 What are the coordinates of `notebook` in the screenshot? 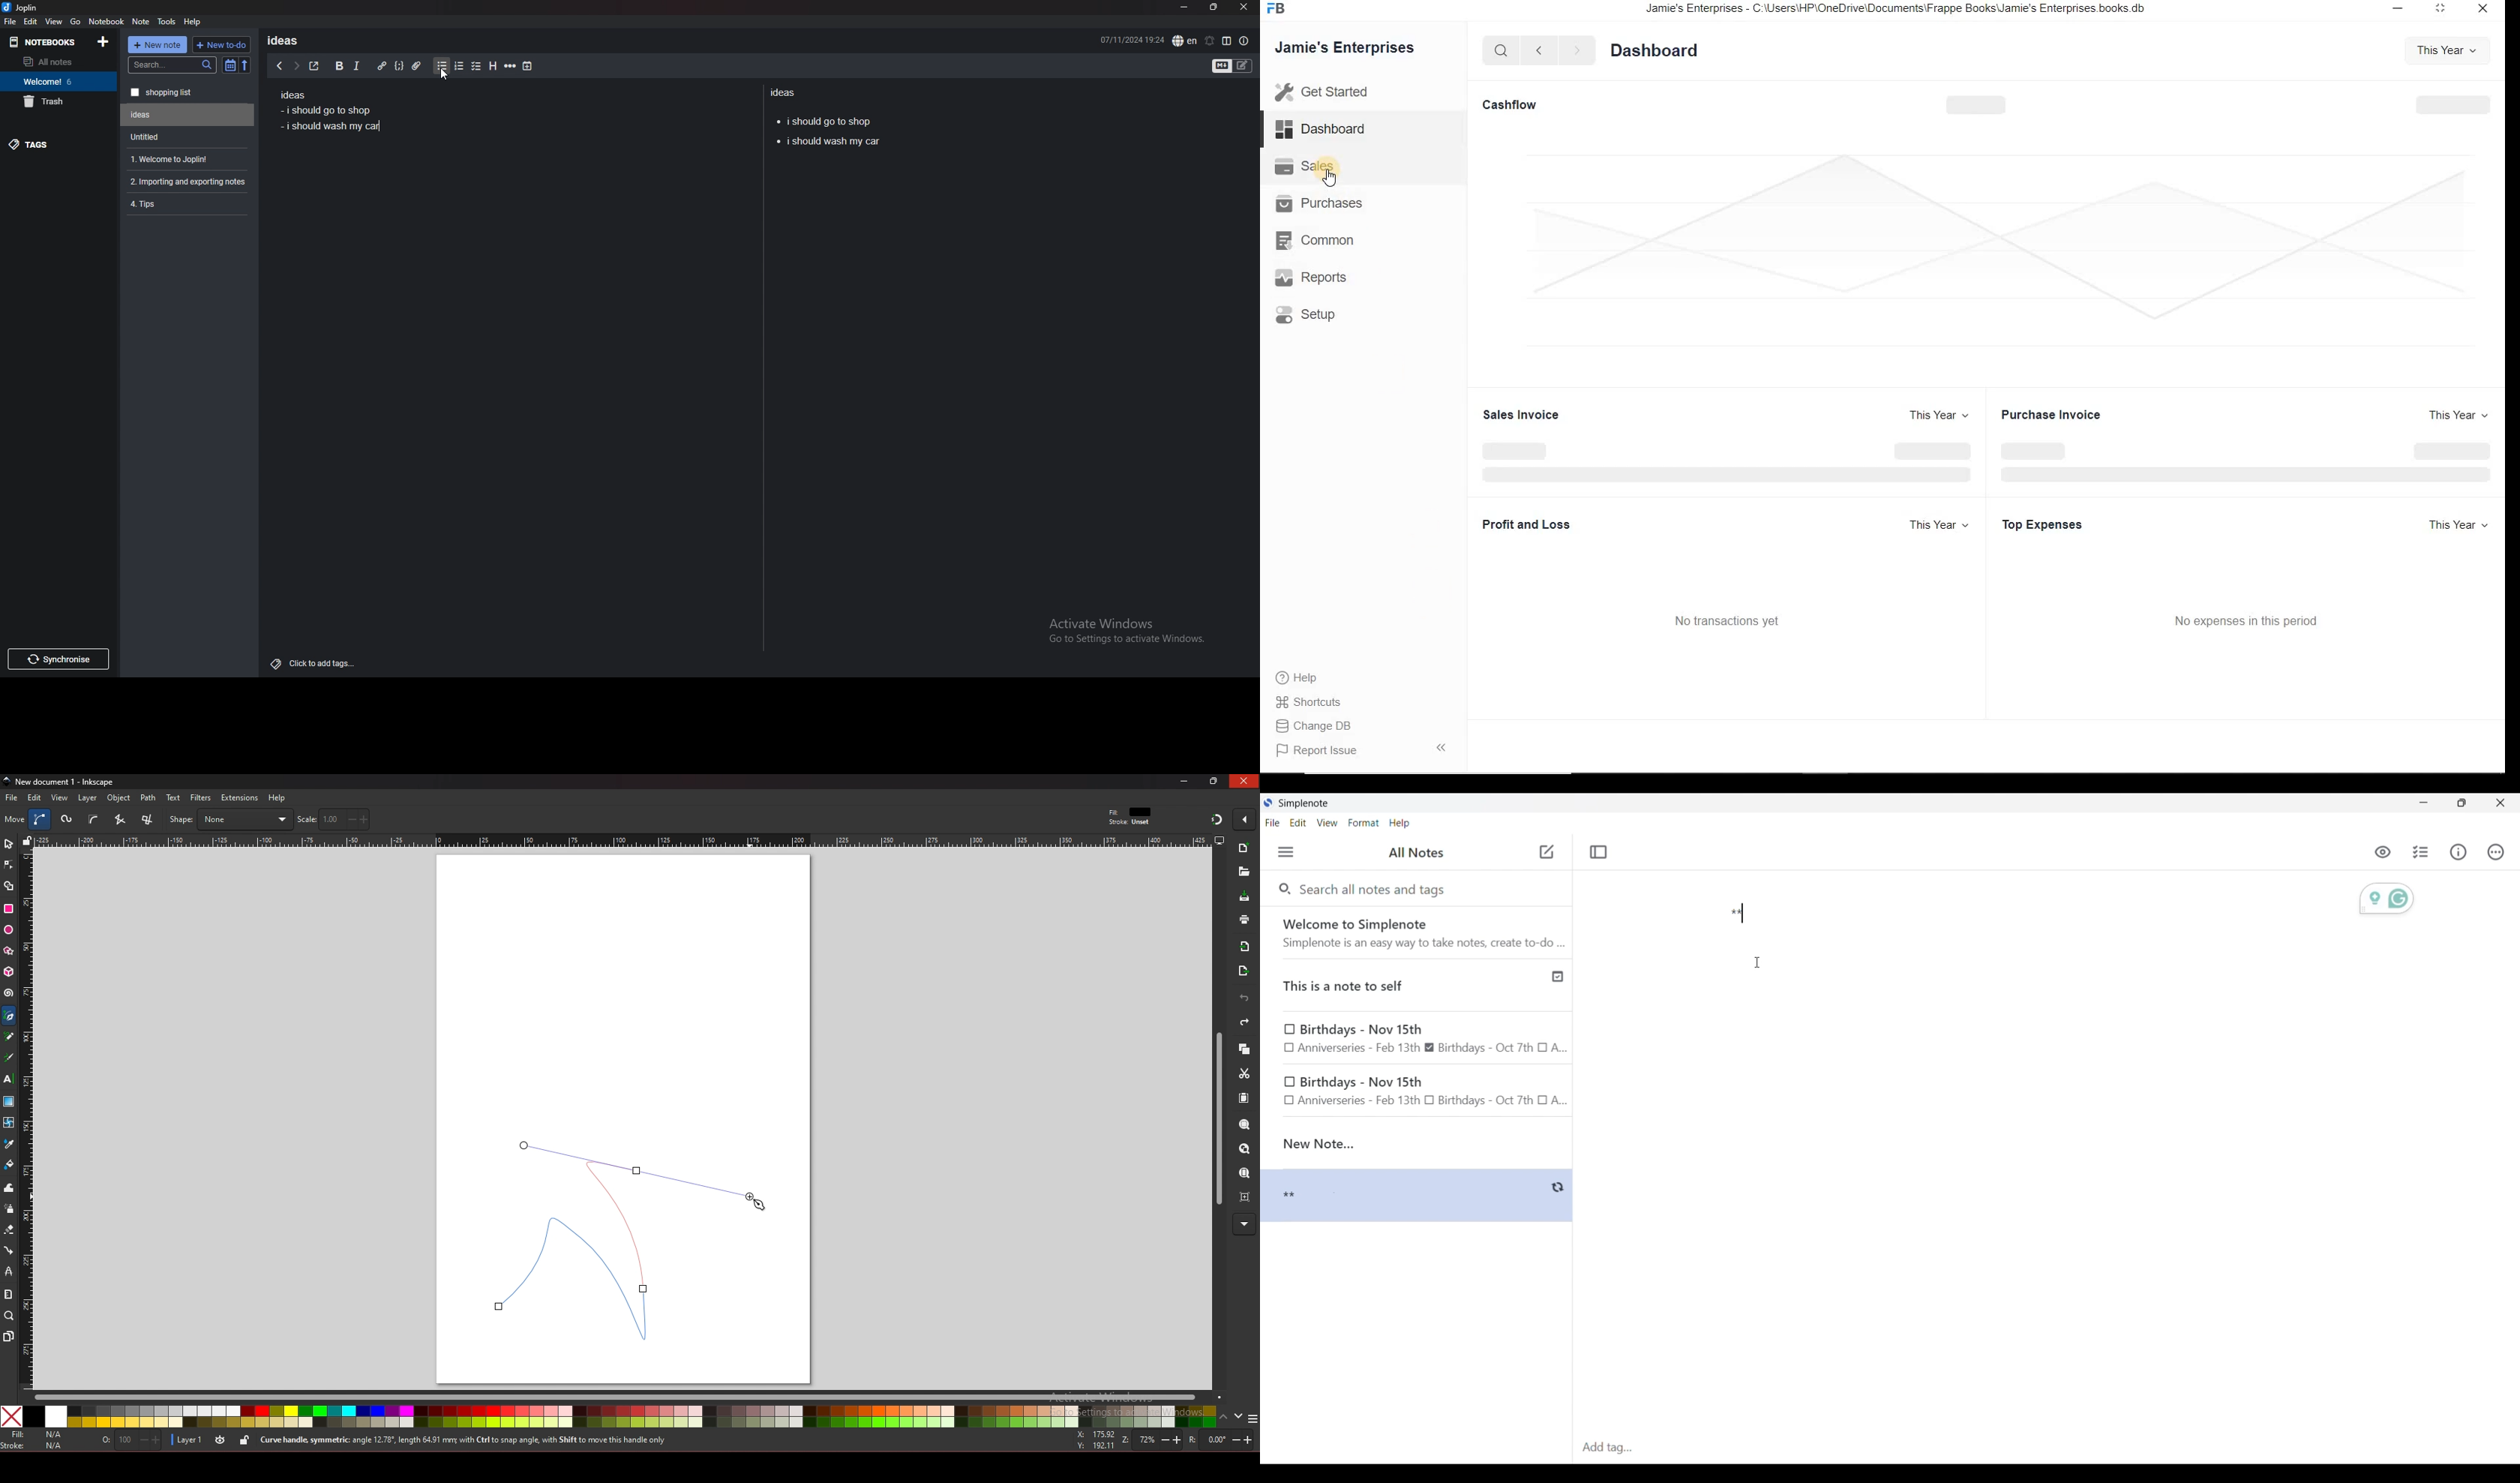 It's located at (106, 20).